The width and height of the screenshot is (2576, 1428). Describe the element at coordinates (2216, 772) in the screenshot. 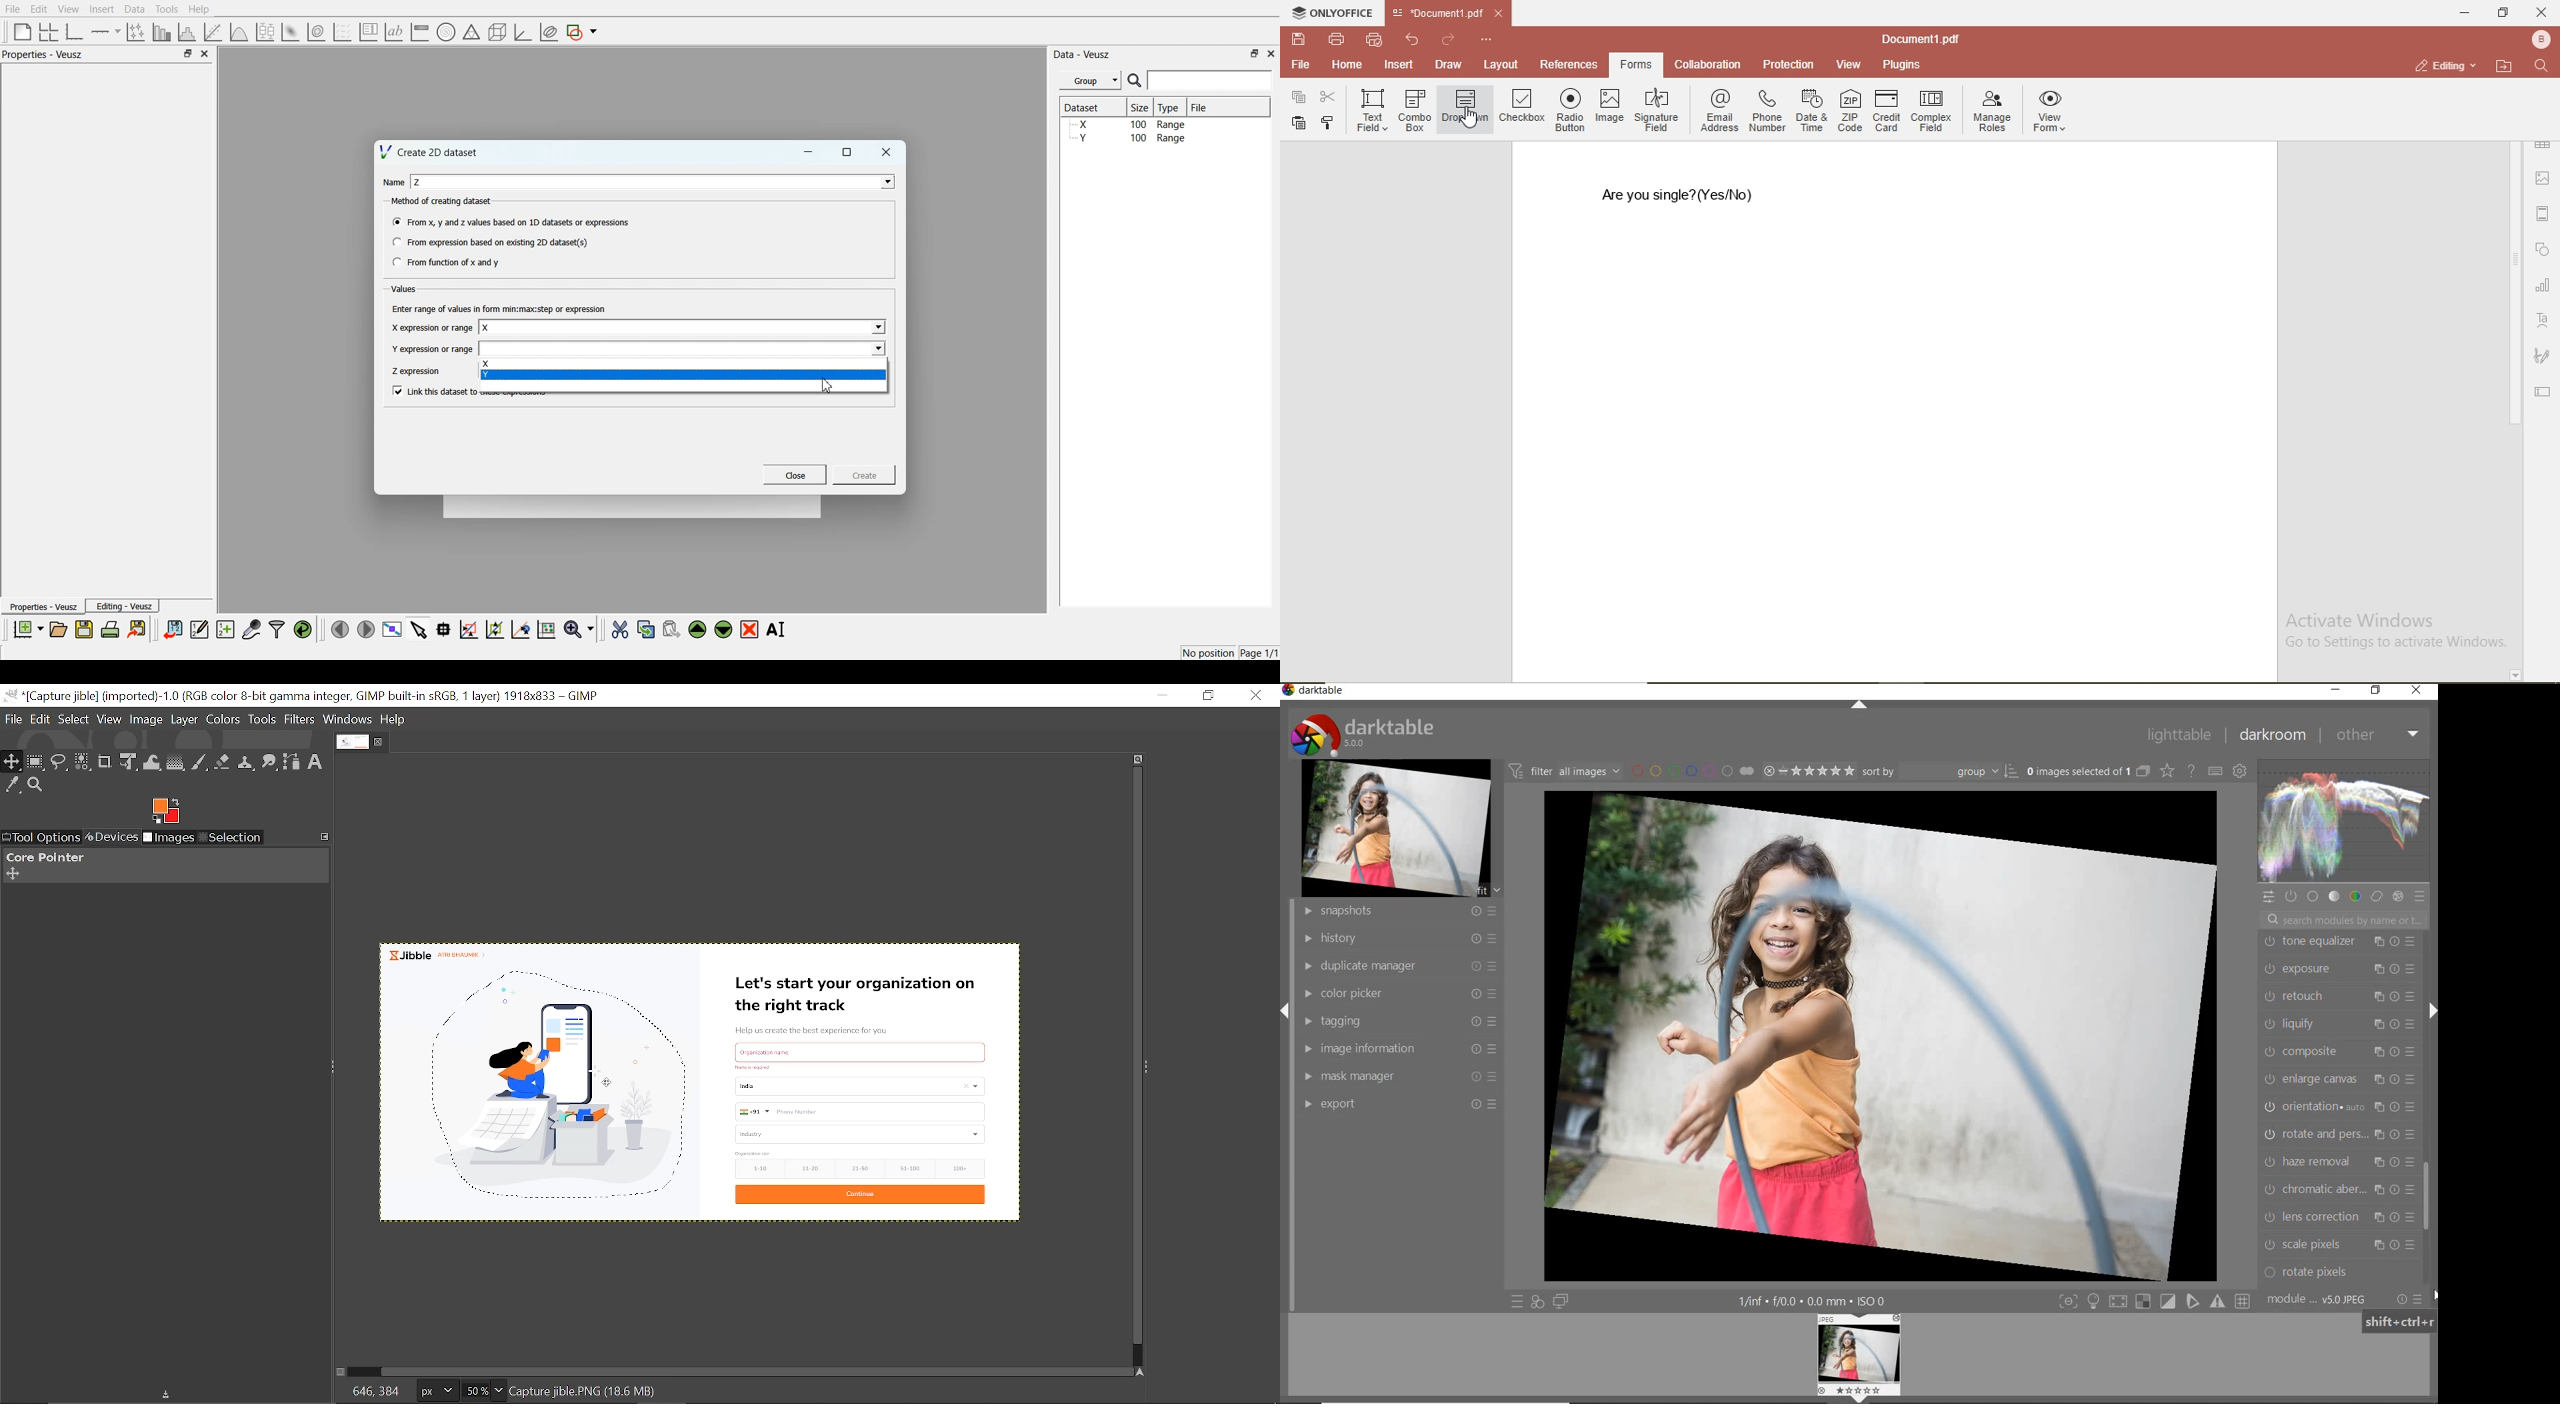

I see `define keyboard shortcut` at that location.